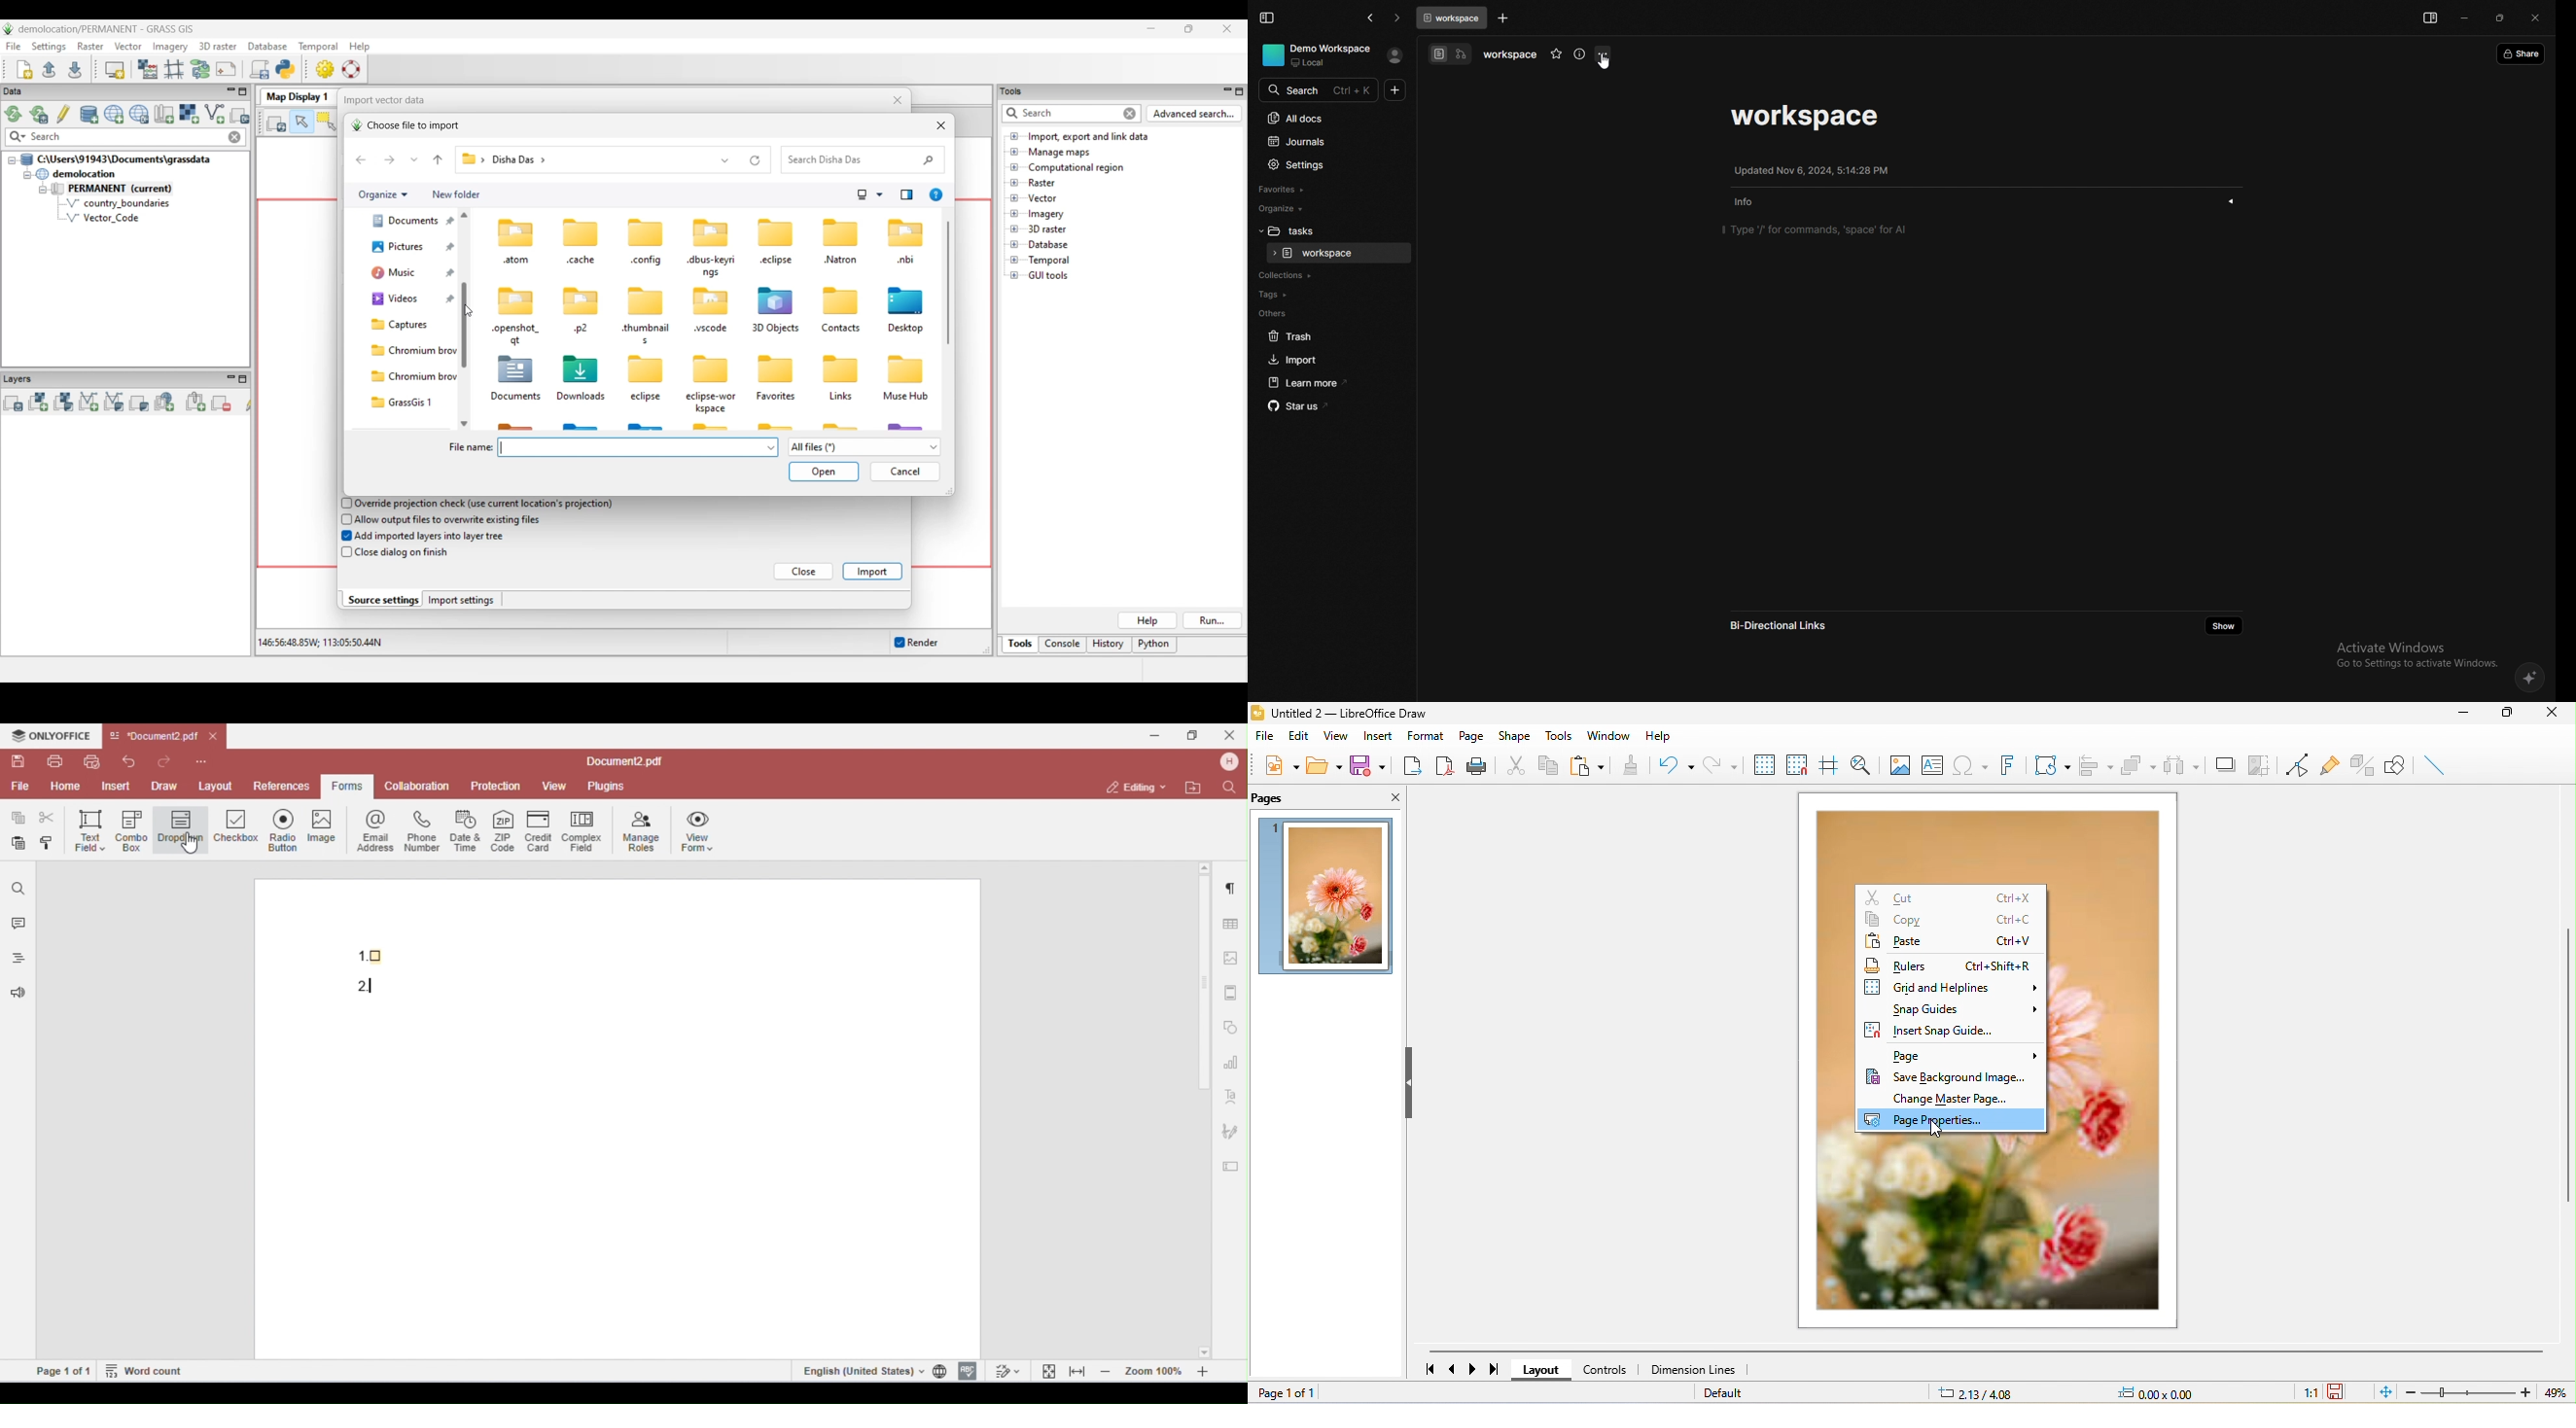  What do you see at coordinates (1724, 761) in the screenshot?
I see `redo` at bounding box center [1724, 761].